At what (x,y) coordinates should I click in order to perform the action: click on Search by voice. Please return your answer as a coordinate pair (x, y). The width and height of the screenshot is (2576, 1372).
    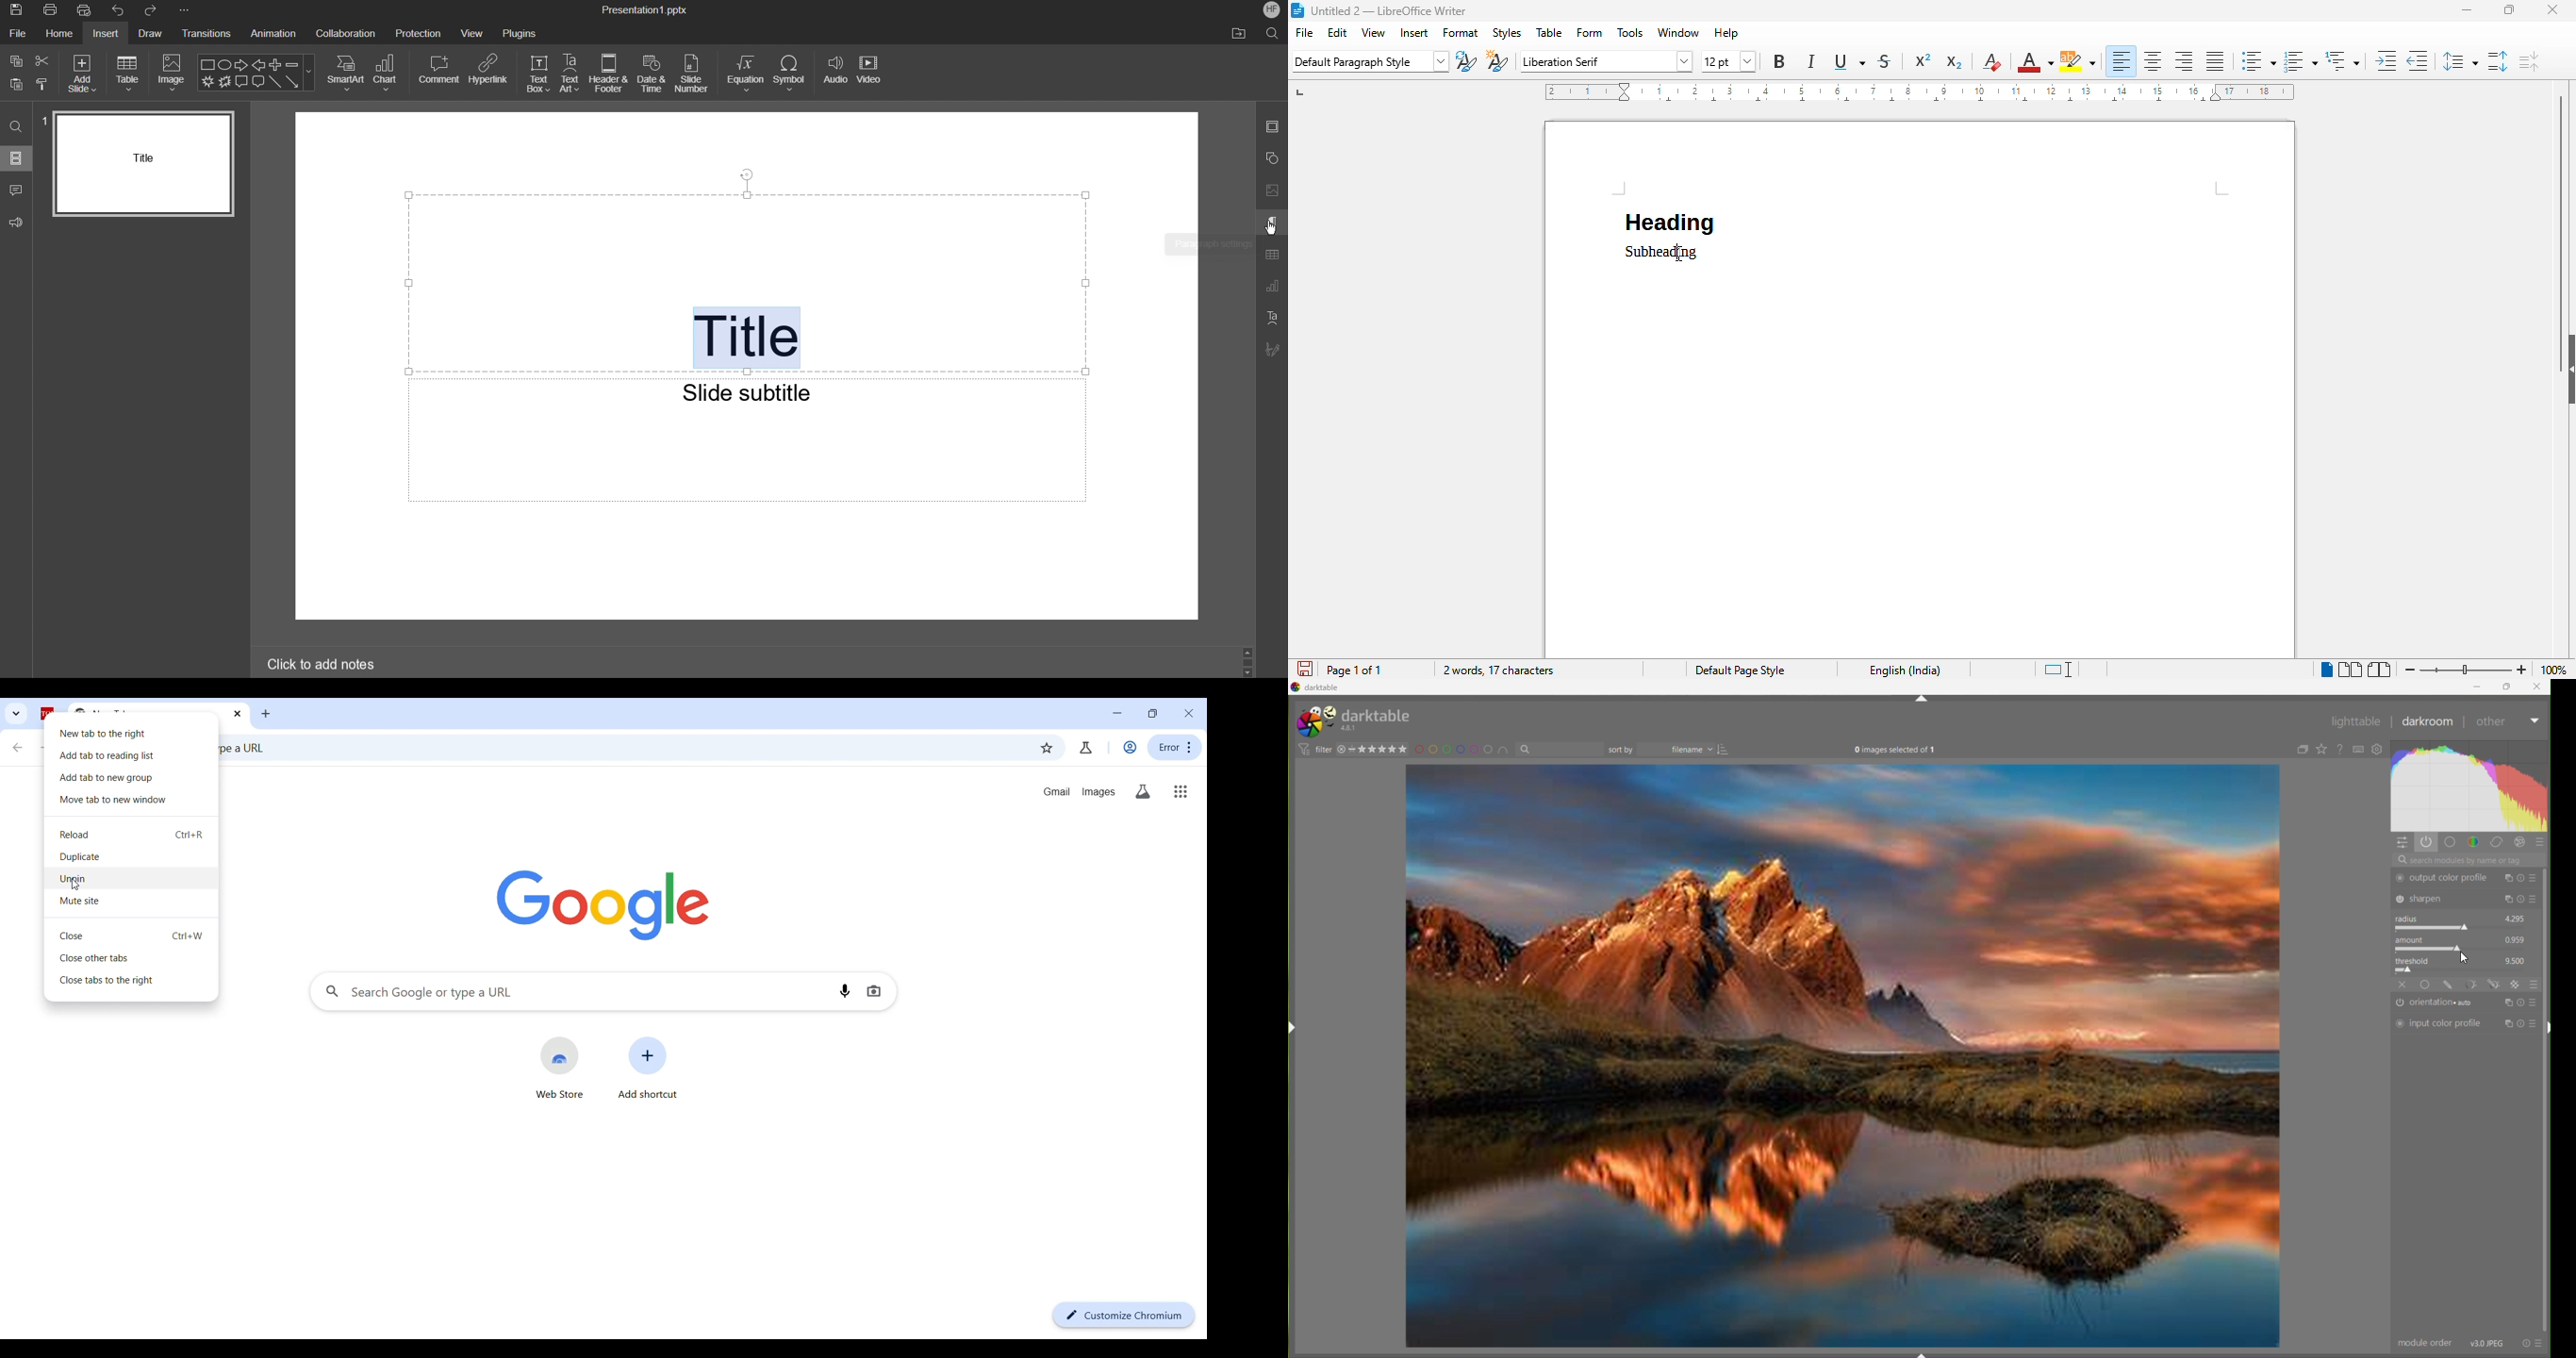
    Looking at the image, I should click on (845, 991).